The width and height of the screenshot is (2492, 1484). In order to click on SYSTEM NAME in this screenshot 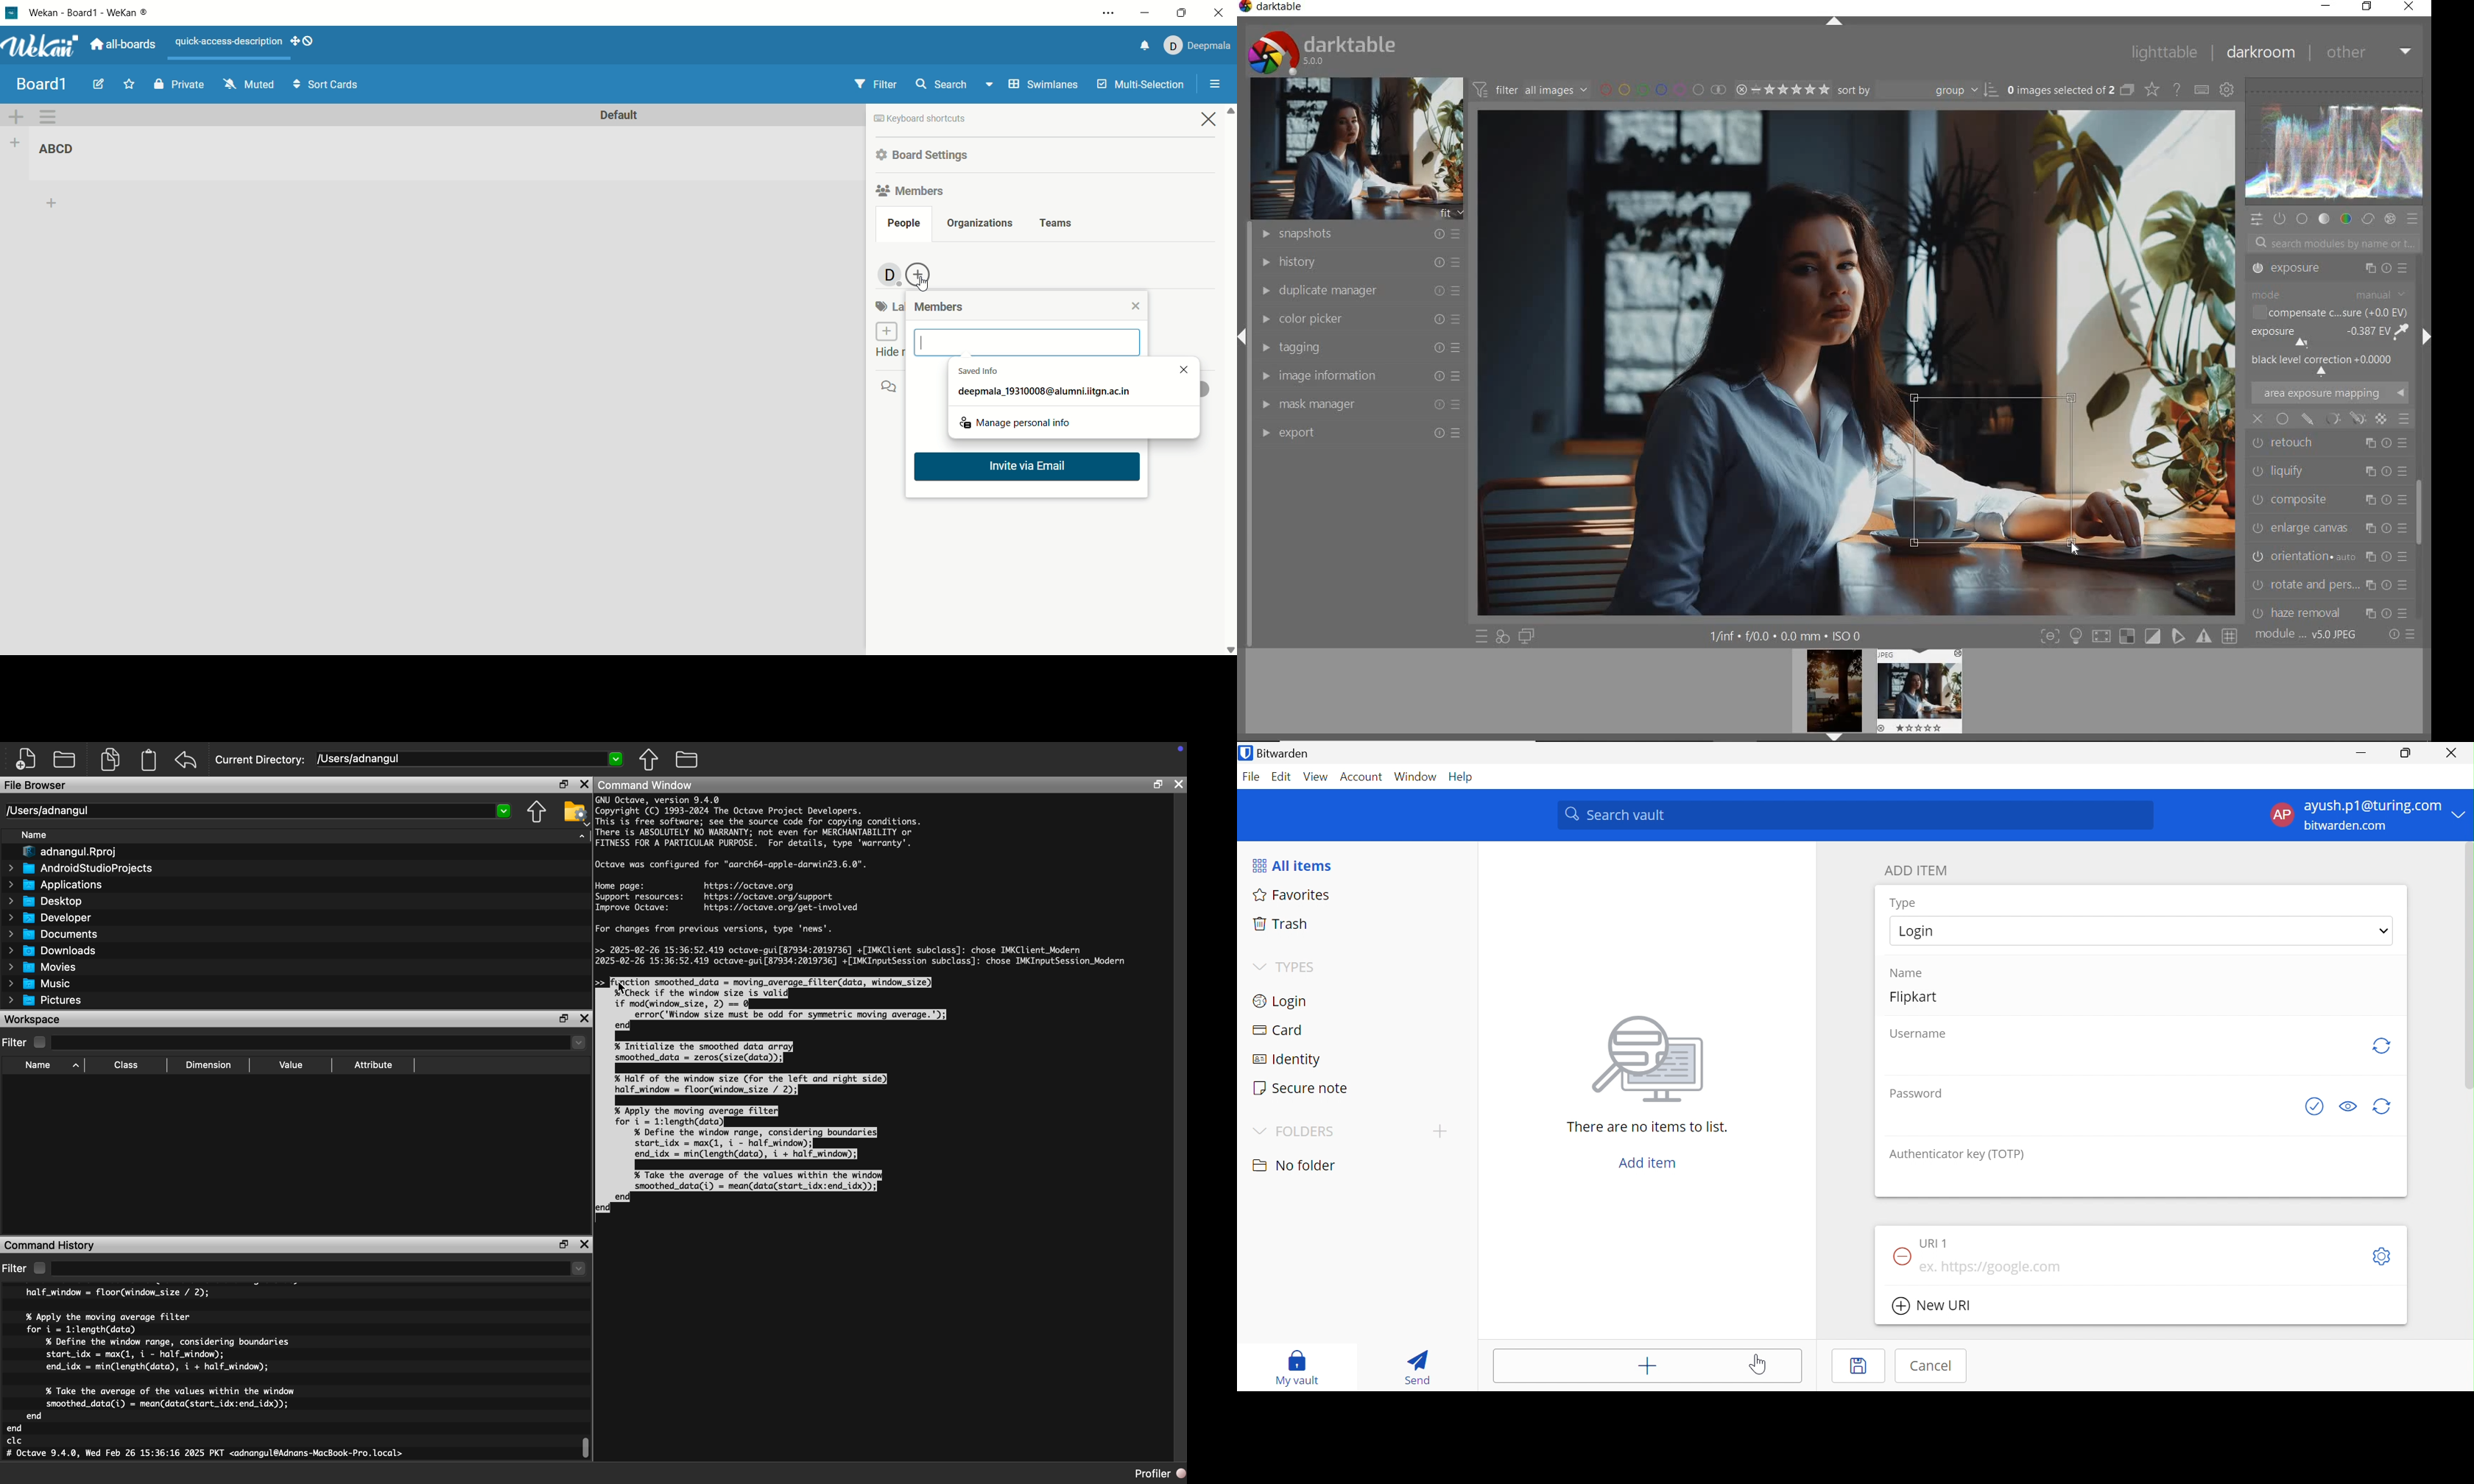, I will do `click(1273, 9)`.